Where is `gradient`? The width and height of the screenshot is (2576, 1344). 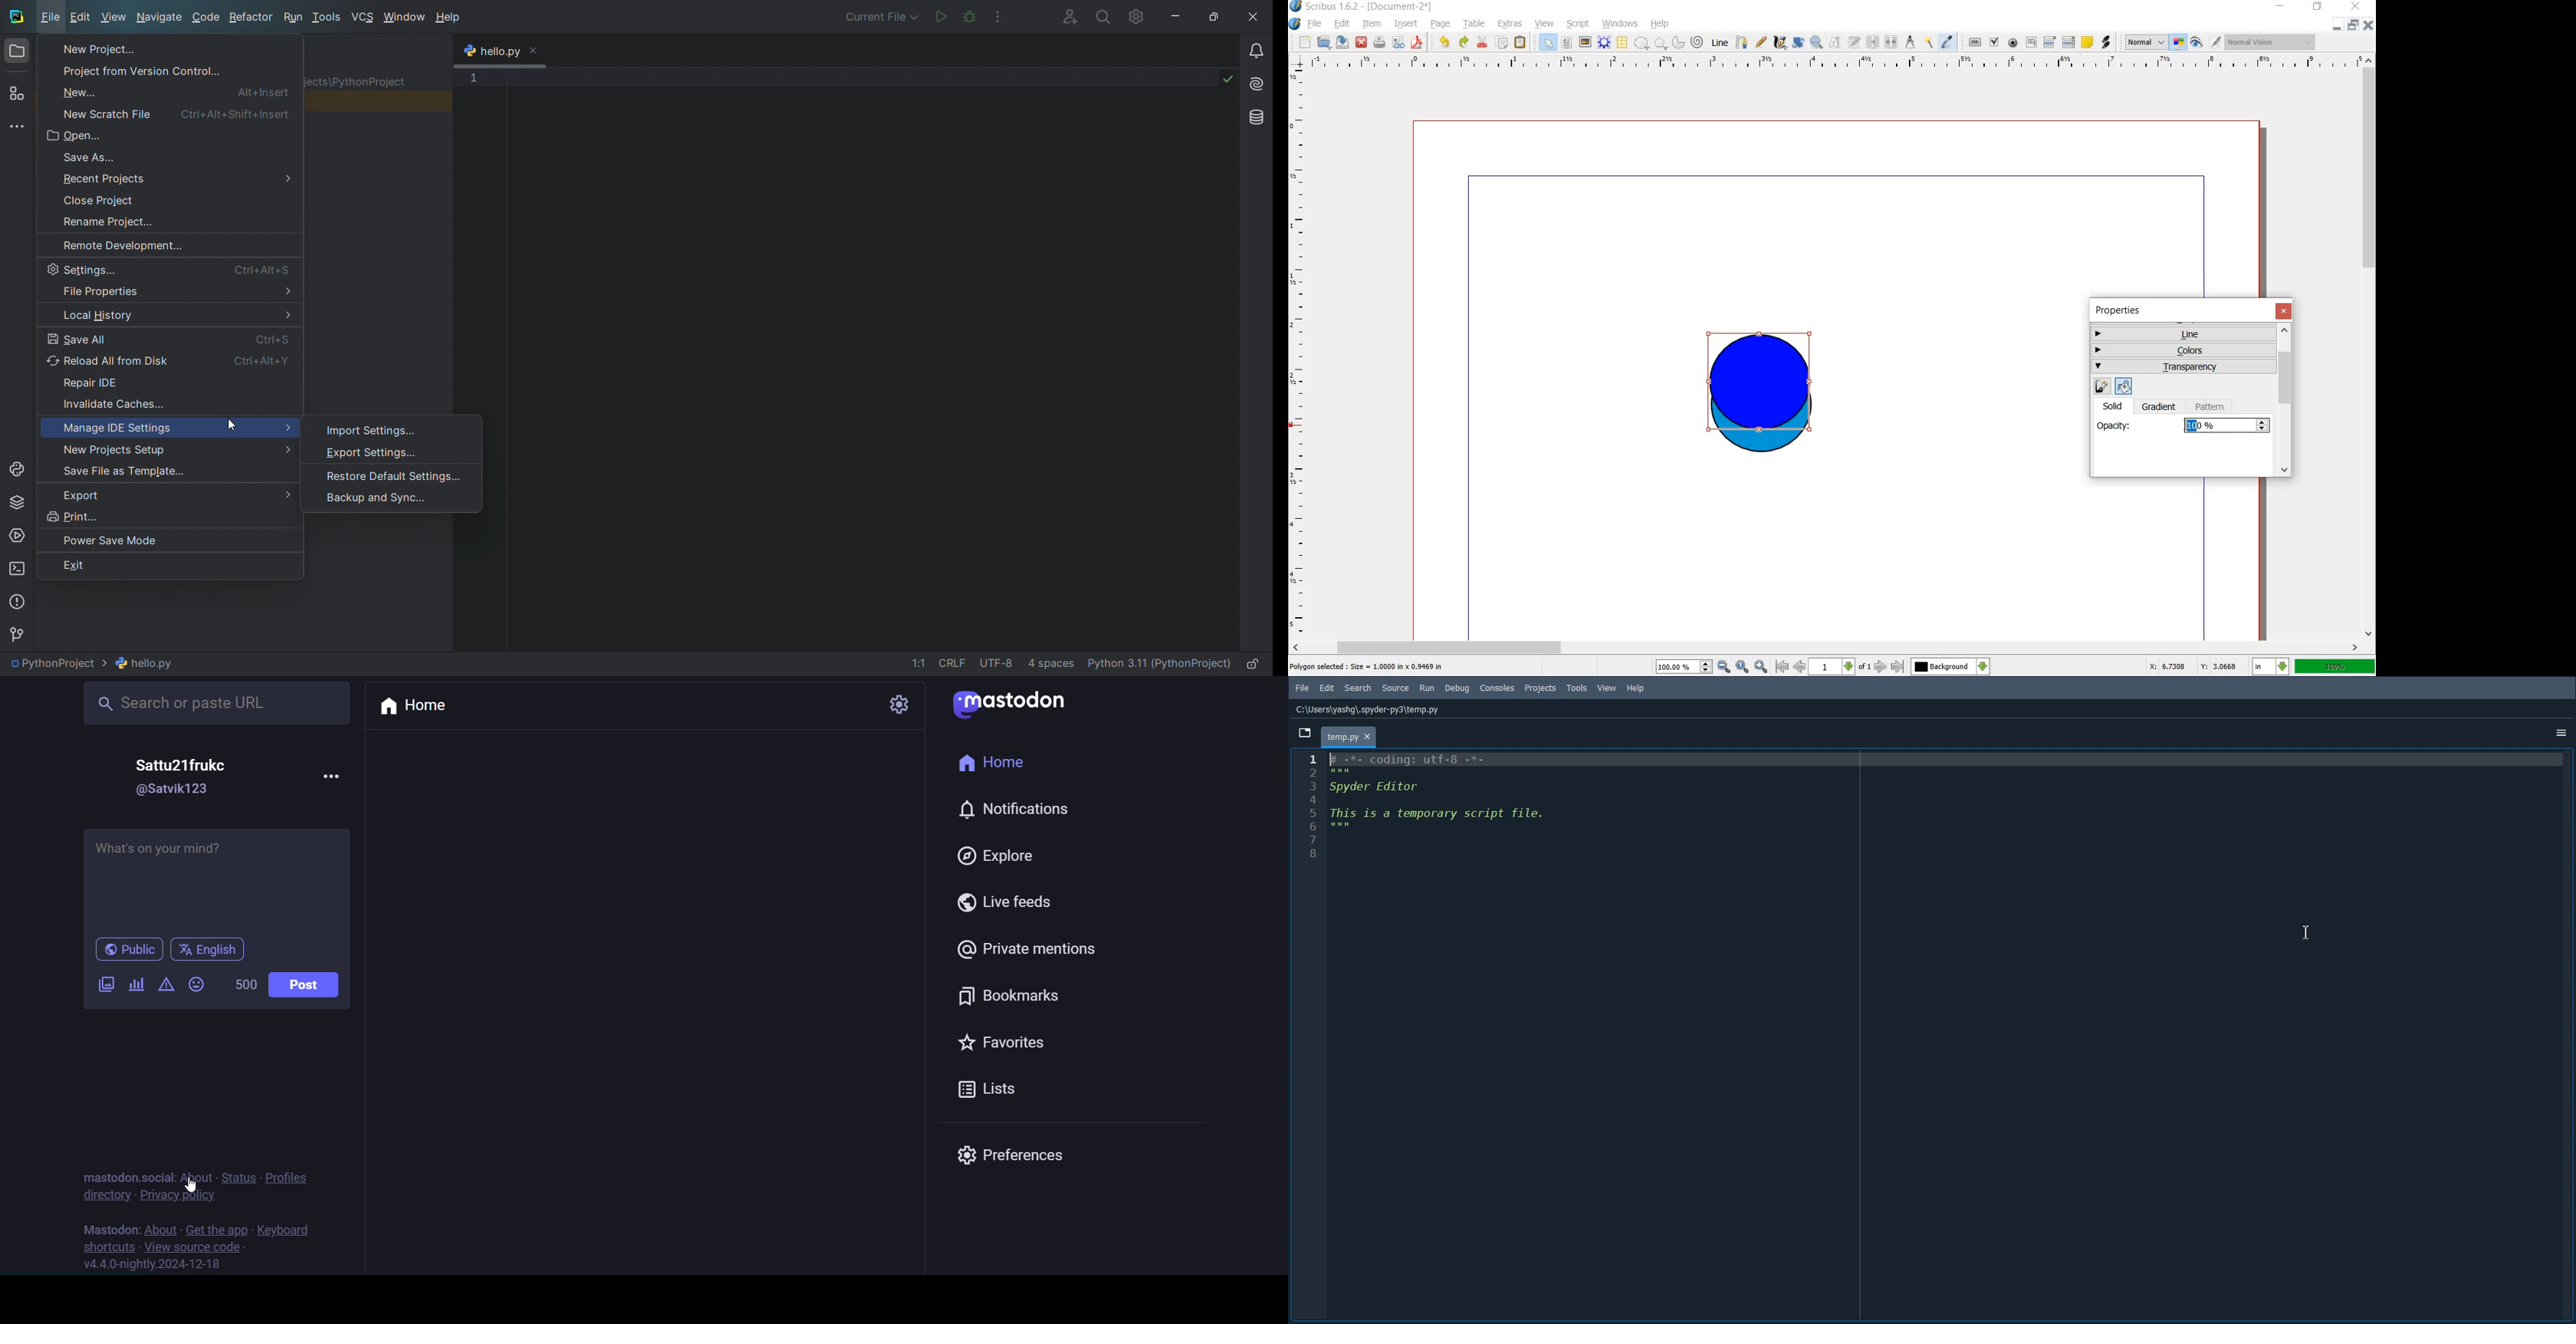 gradient is located at coordinates (2160, 407).